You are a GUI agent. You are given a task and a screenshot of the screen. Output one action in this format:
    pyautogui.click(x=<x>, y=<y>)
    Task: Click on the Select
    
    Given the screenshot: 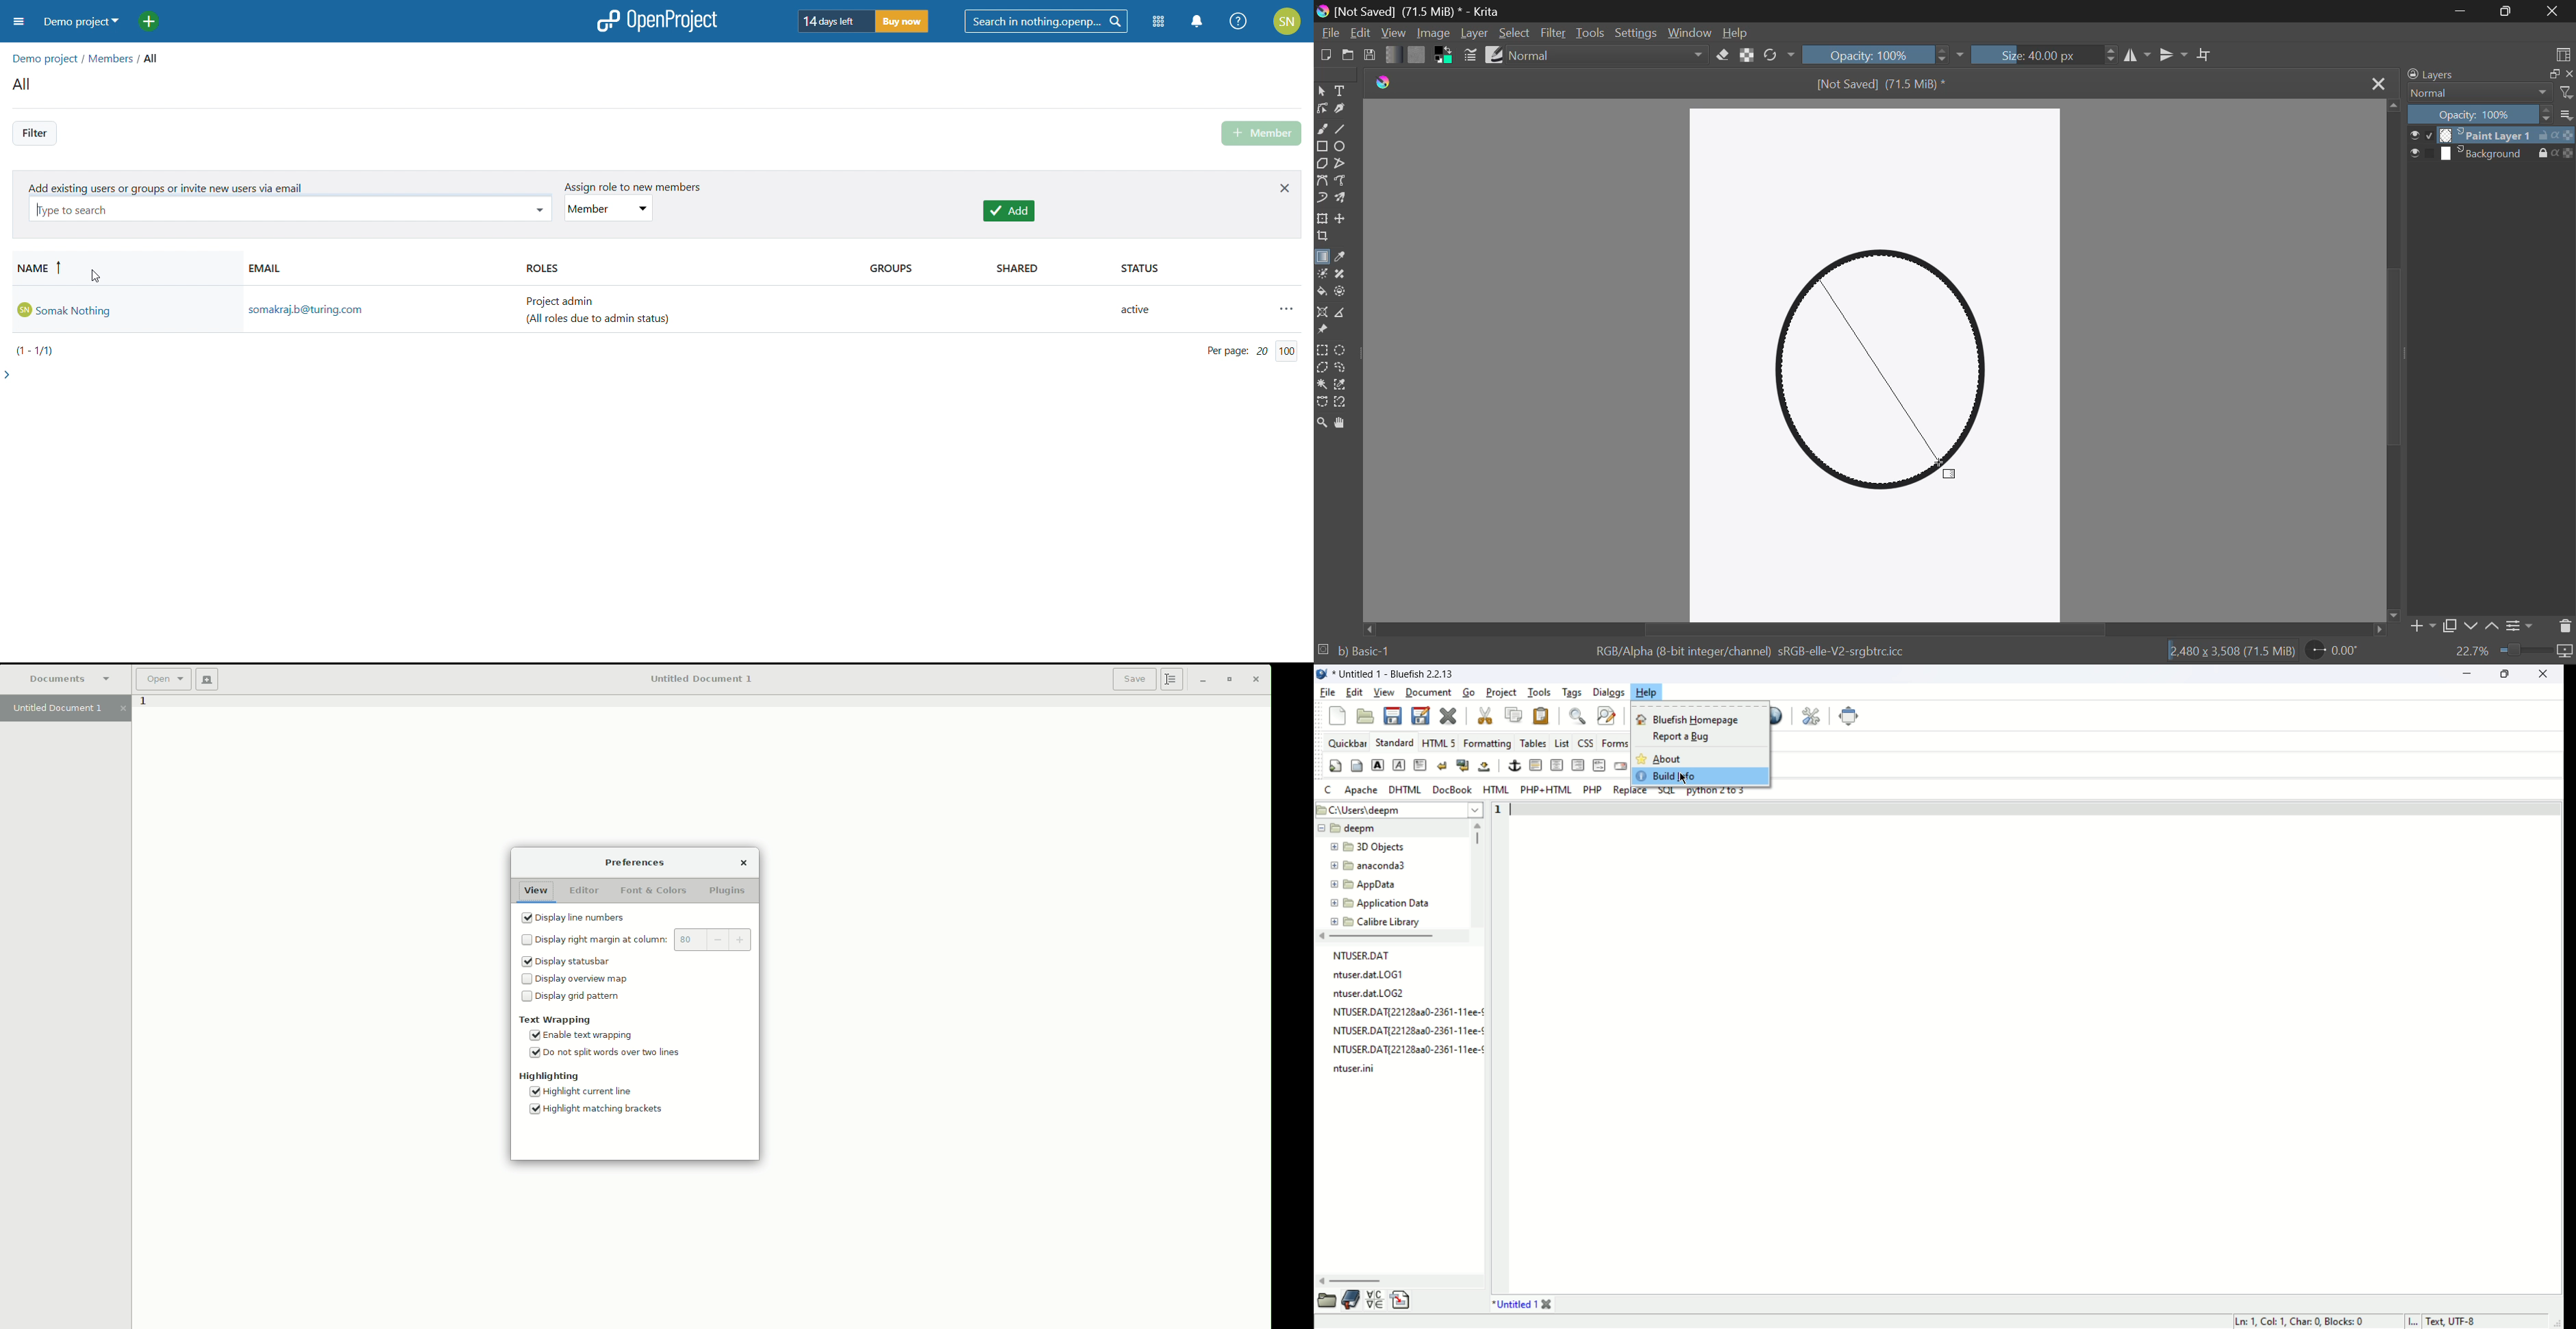 What is the action you would take?
    pyautogui.click(x=1515, y=35)
    